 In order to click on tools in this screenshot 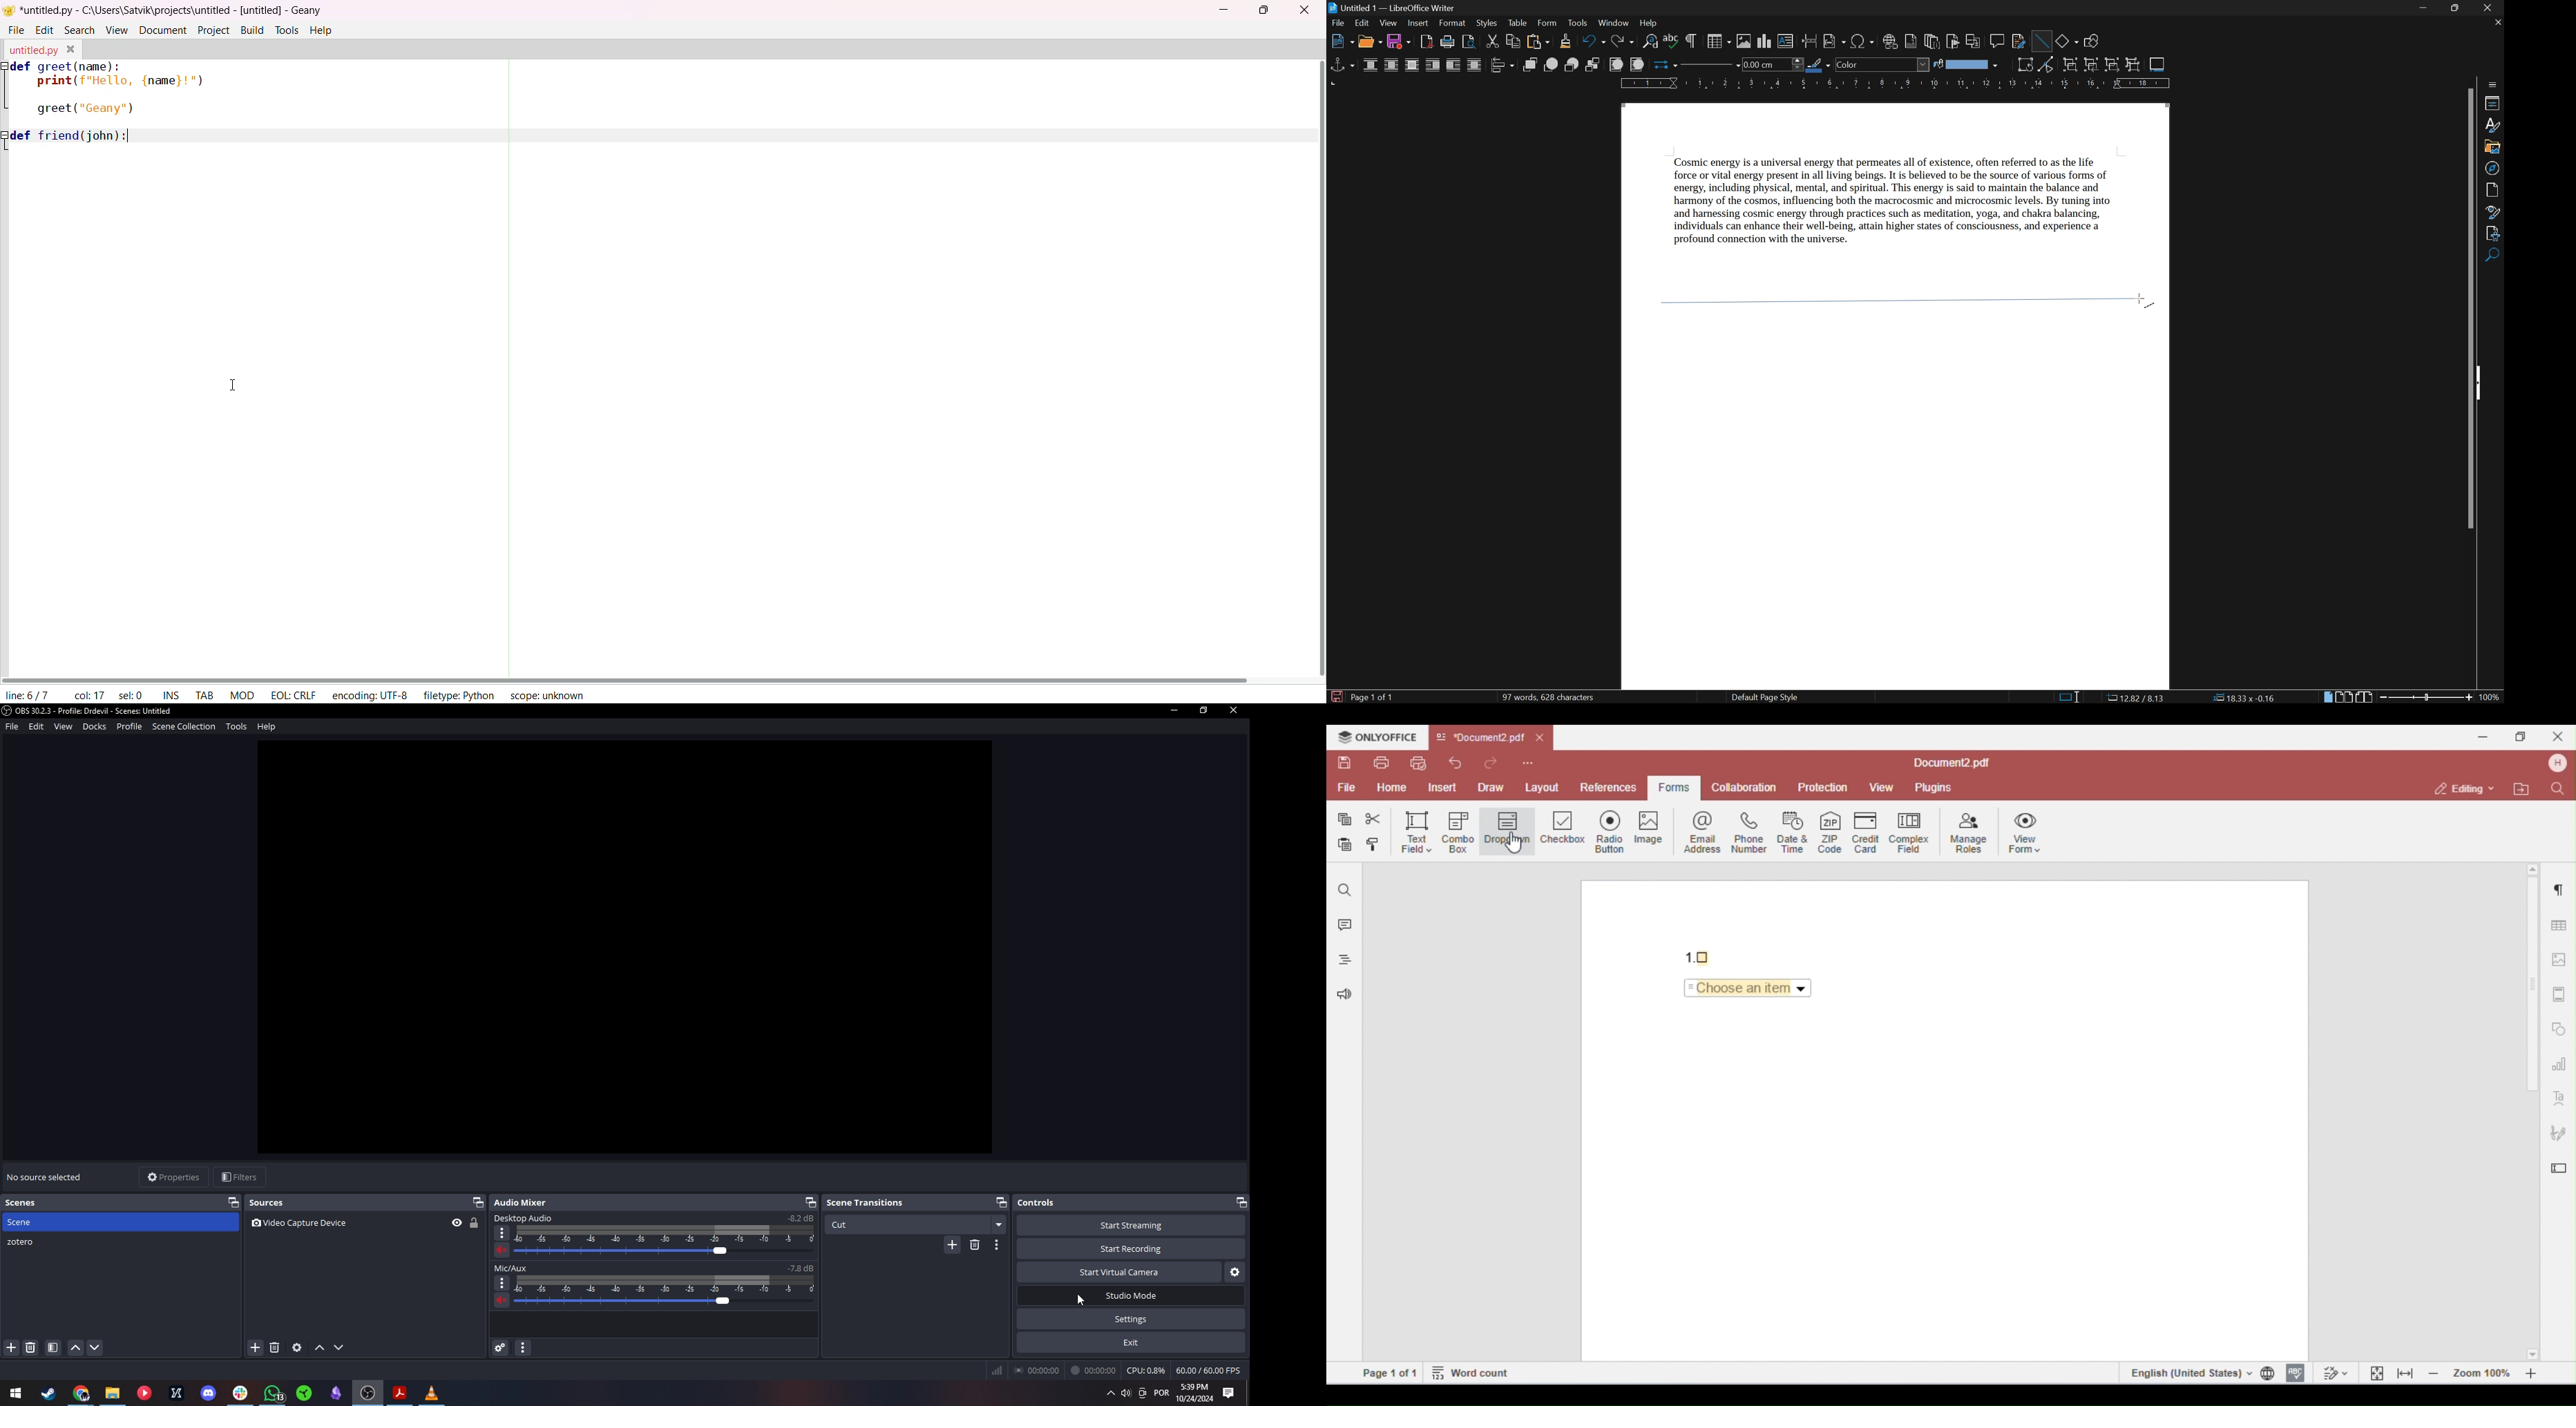, I will do `click(1579, 23)`.